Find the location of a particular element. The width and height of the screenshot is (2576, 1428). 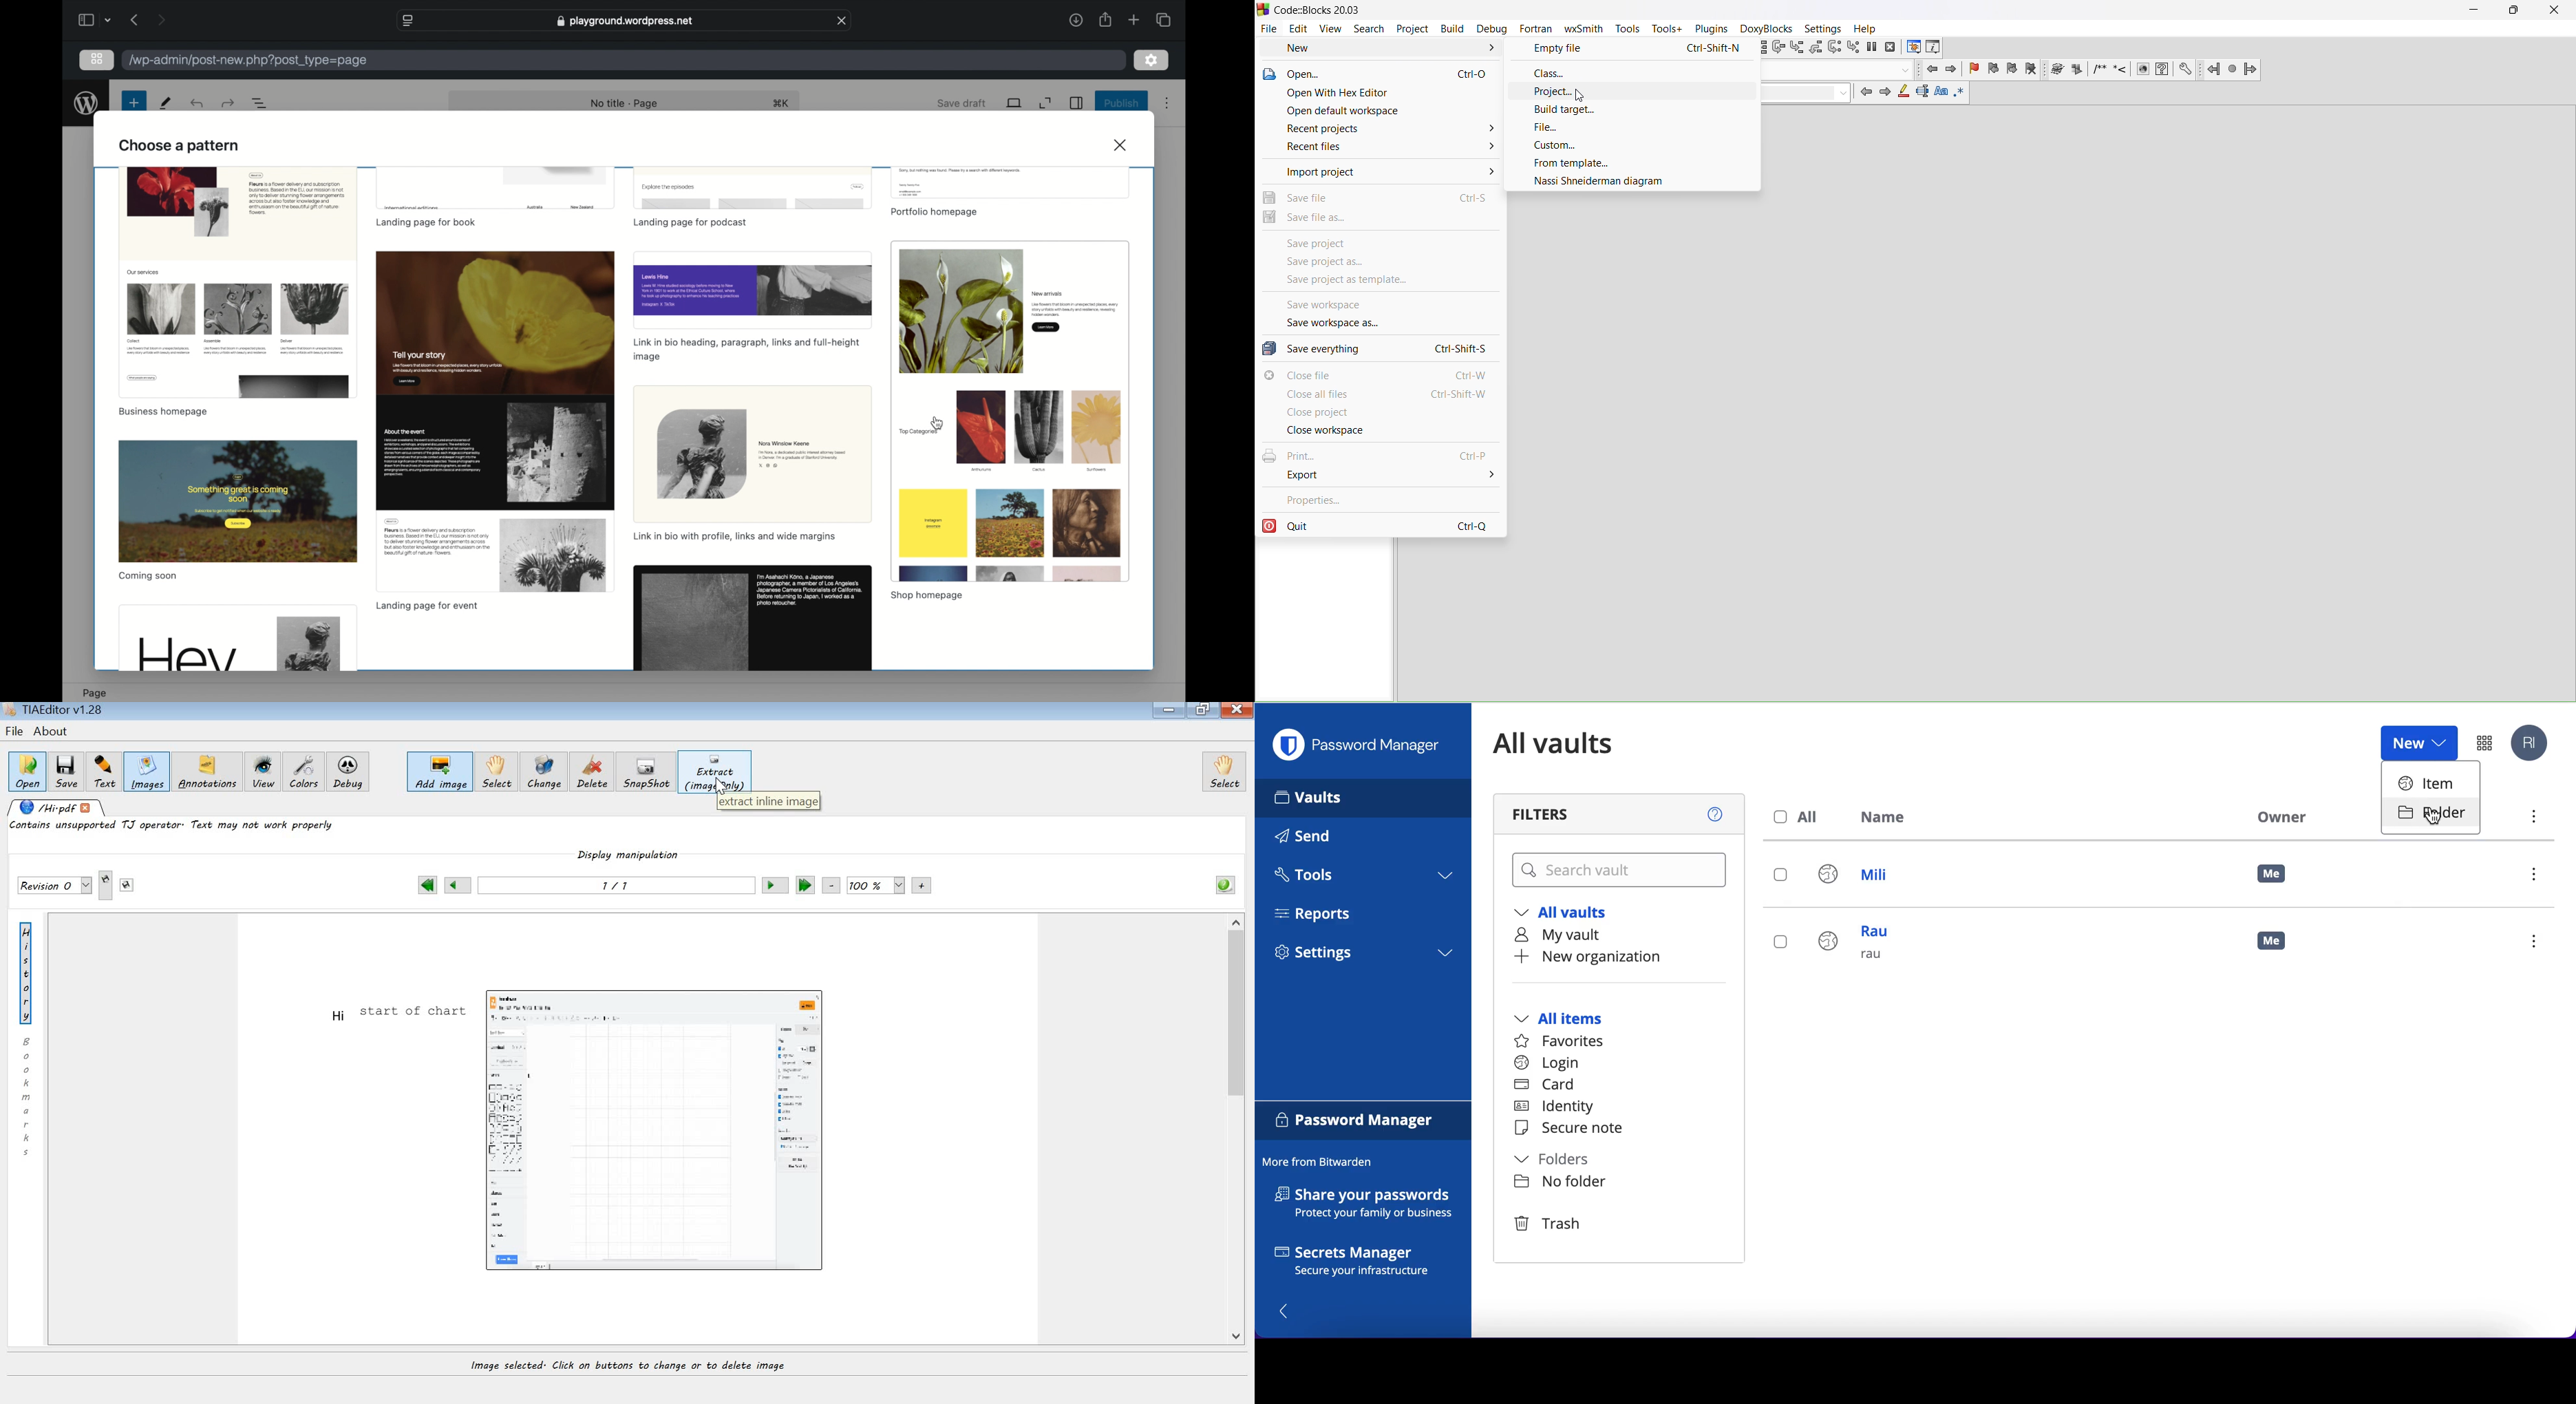

previous bookmark is located at coordinates (1994, 70).